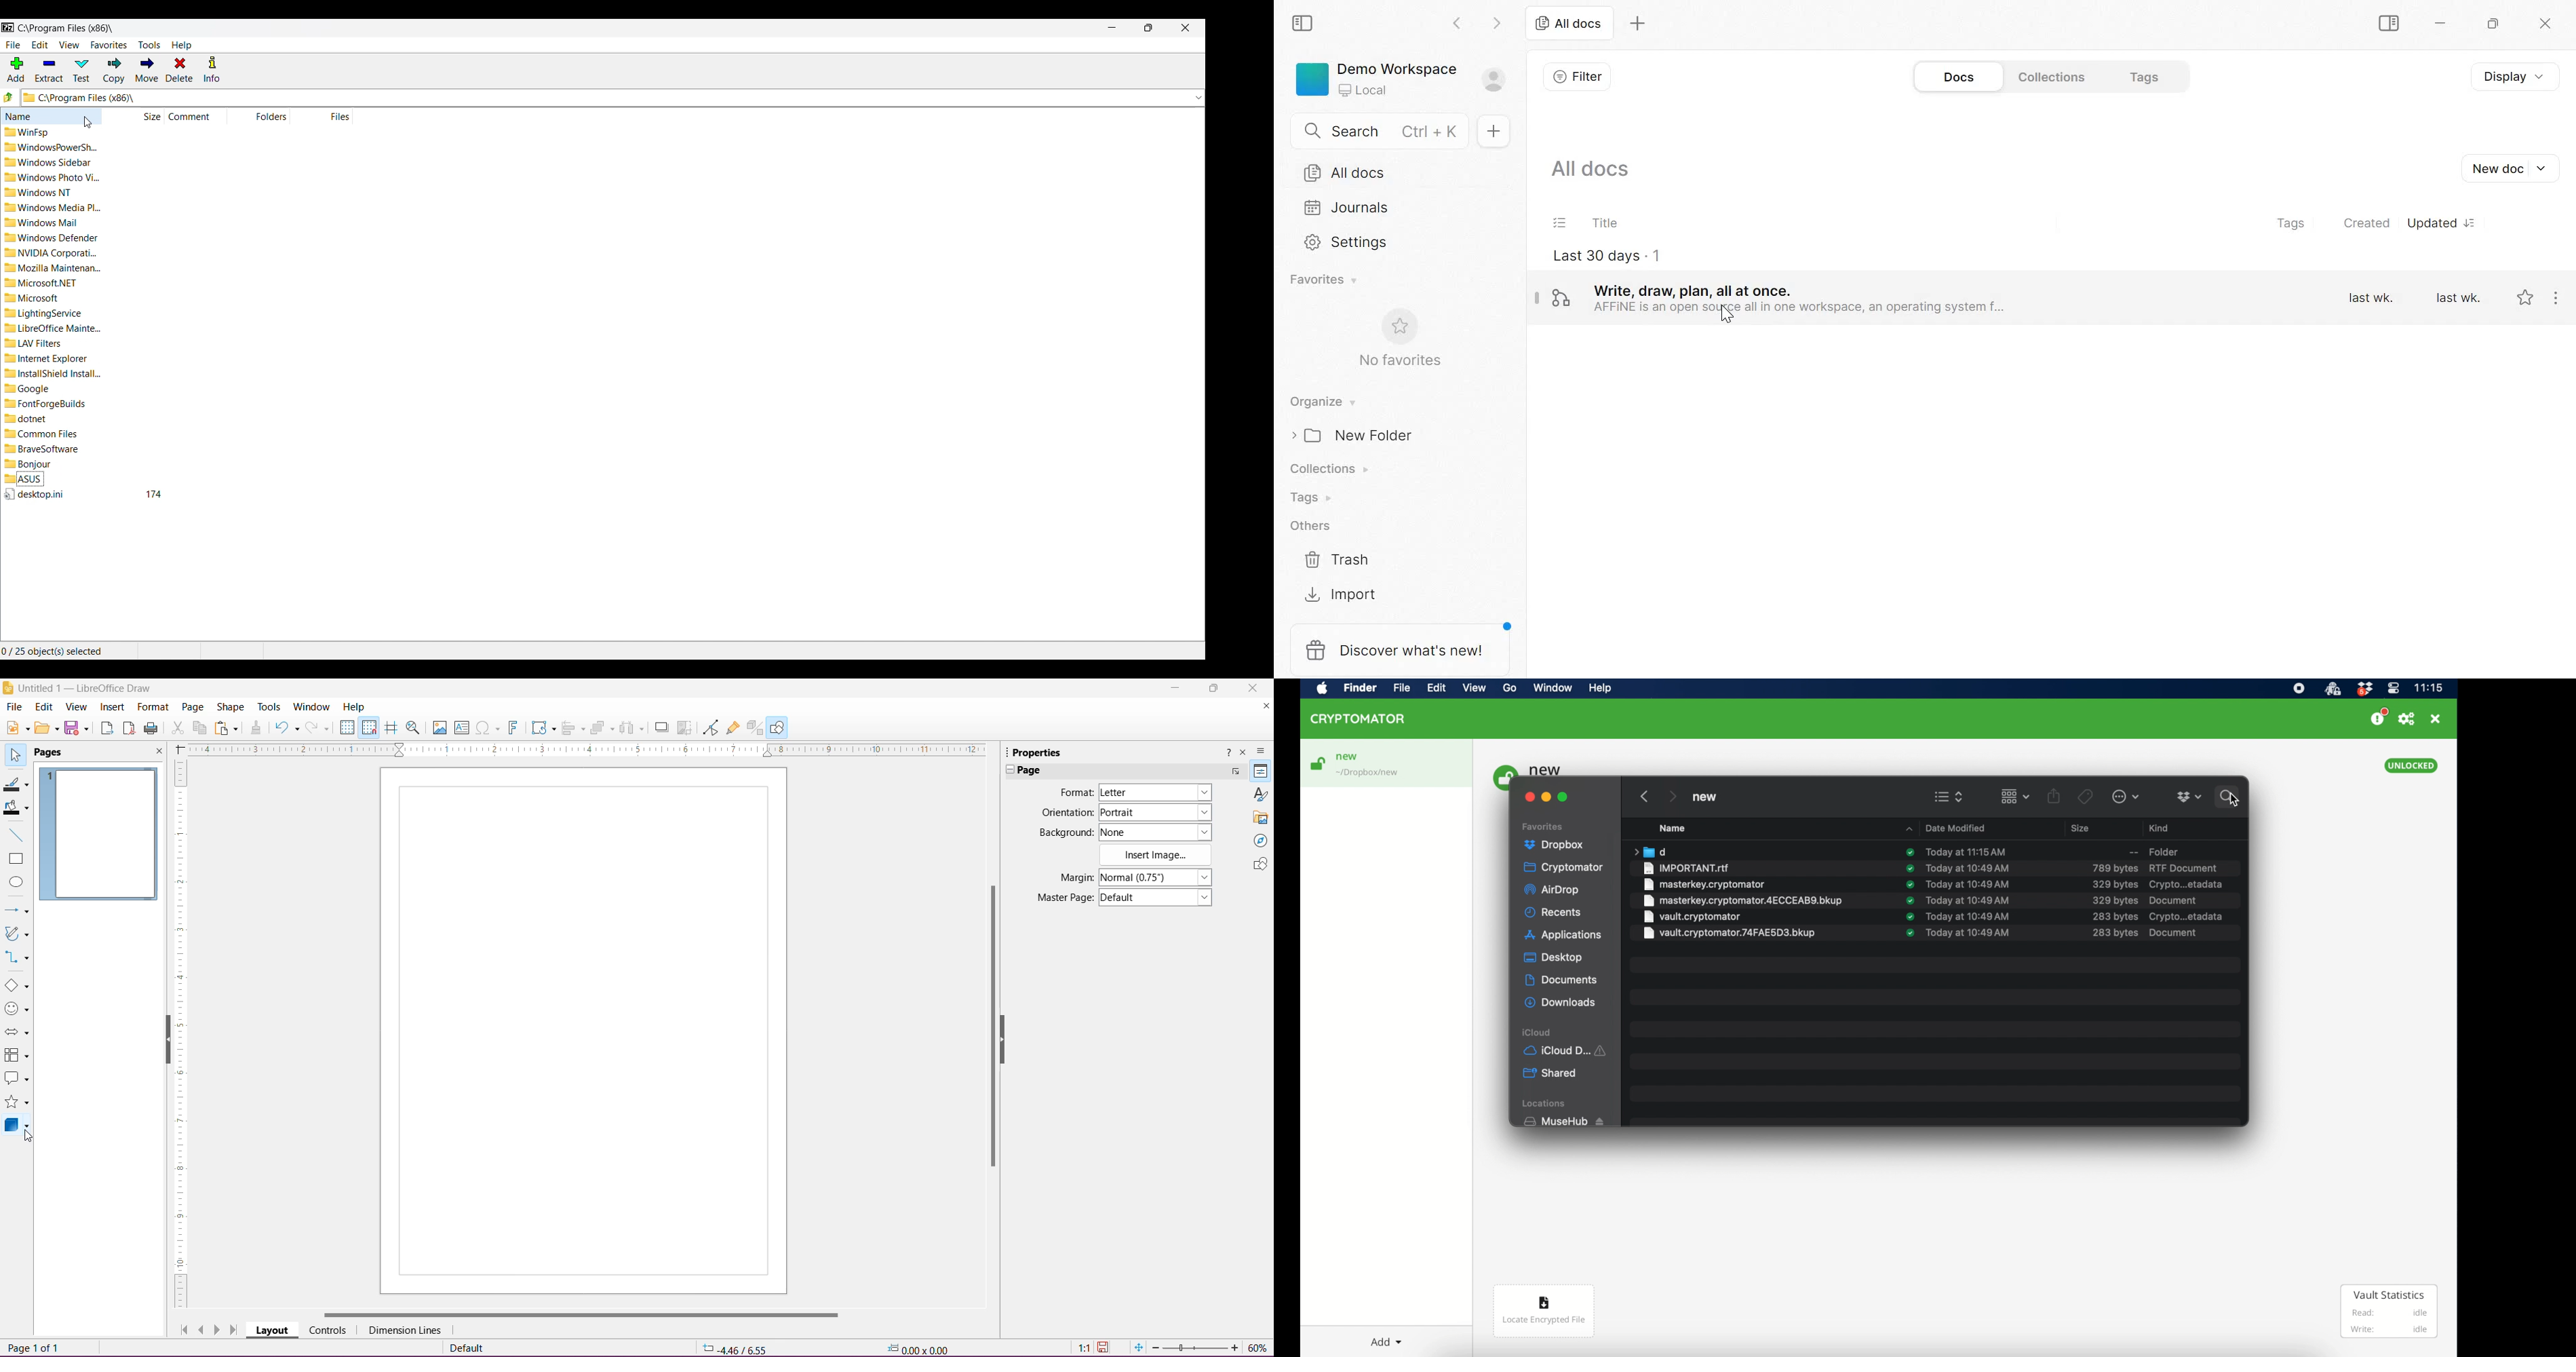  What do you see at coordinates (17, 1103) in the screenshot?
I see `Stars and Banners` at bounding box center [17, 1103].